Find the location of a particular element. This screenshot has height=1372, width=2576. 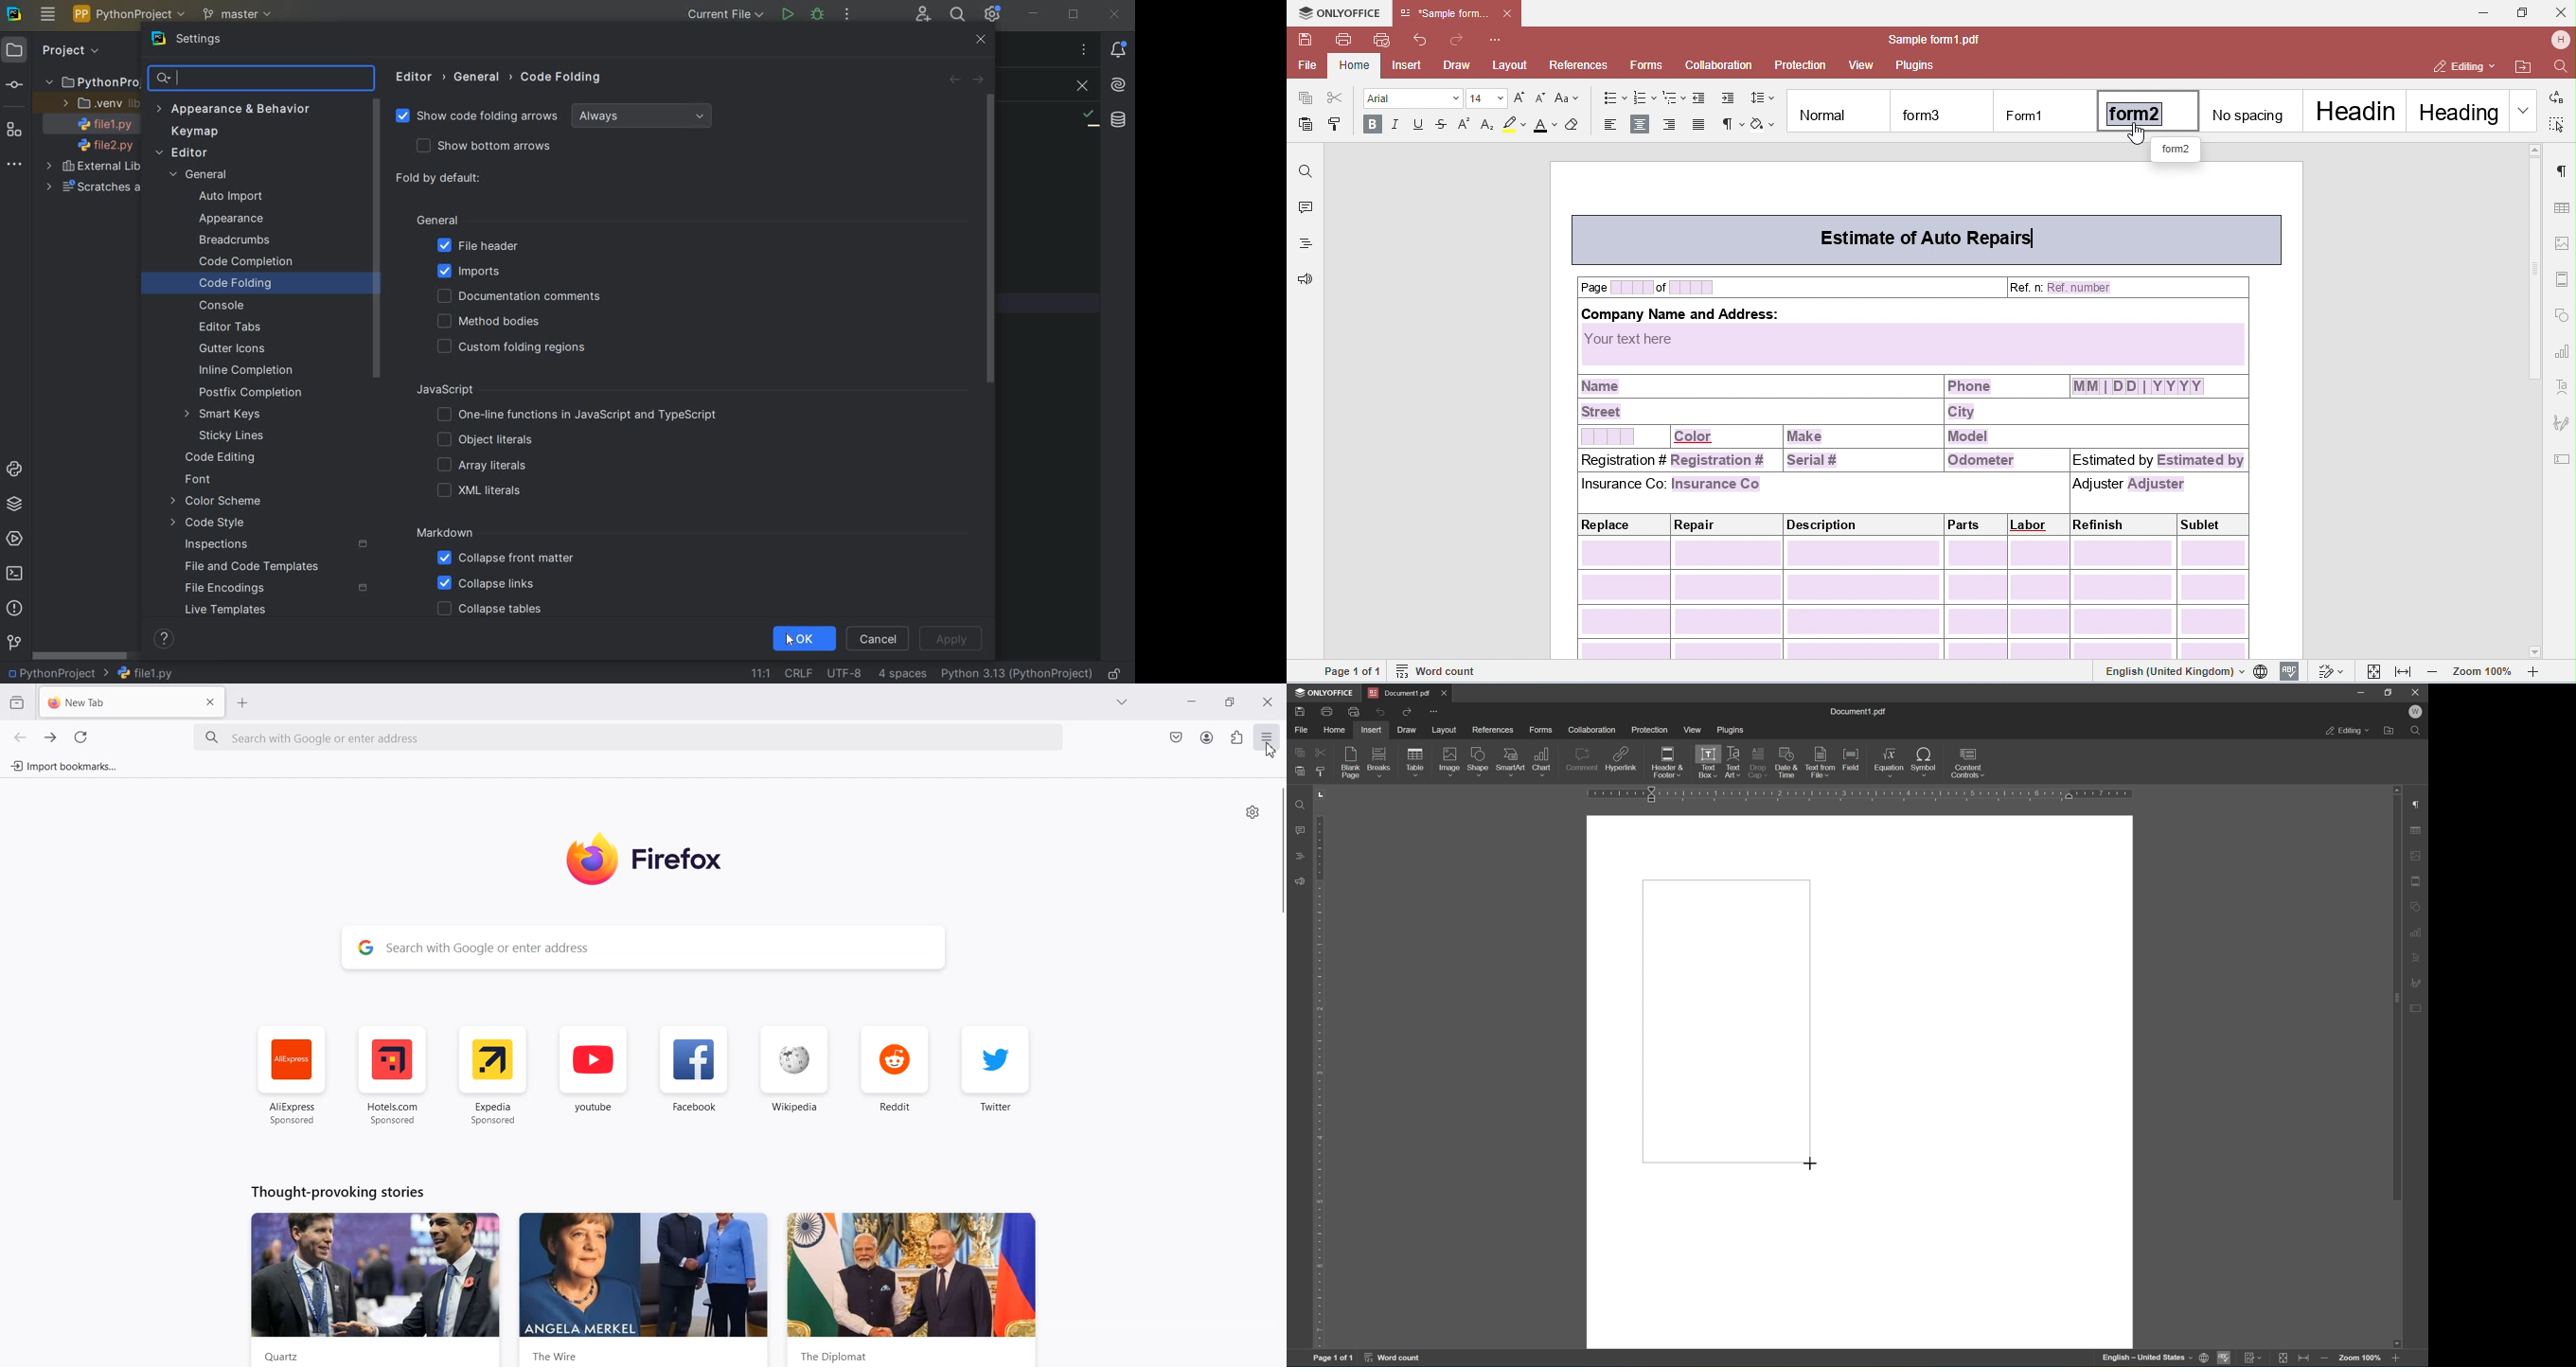

SERVICES is located at coordinates (16, 538).